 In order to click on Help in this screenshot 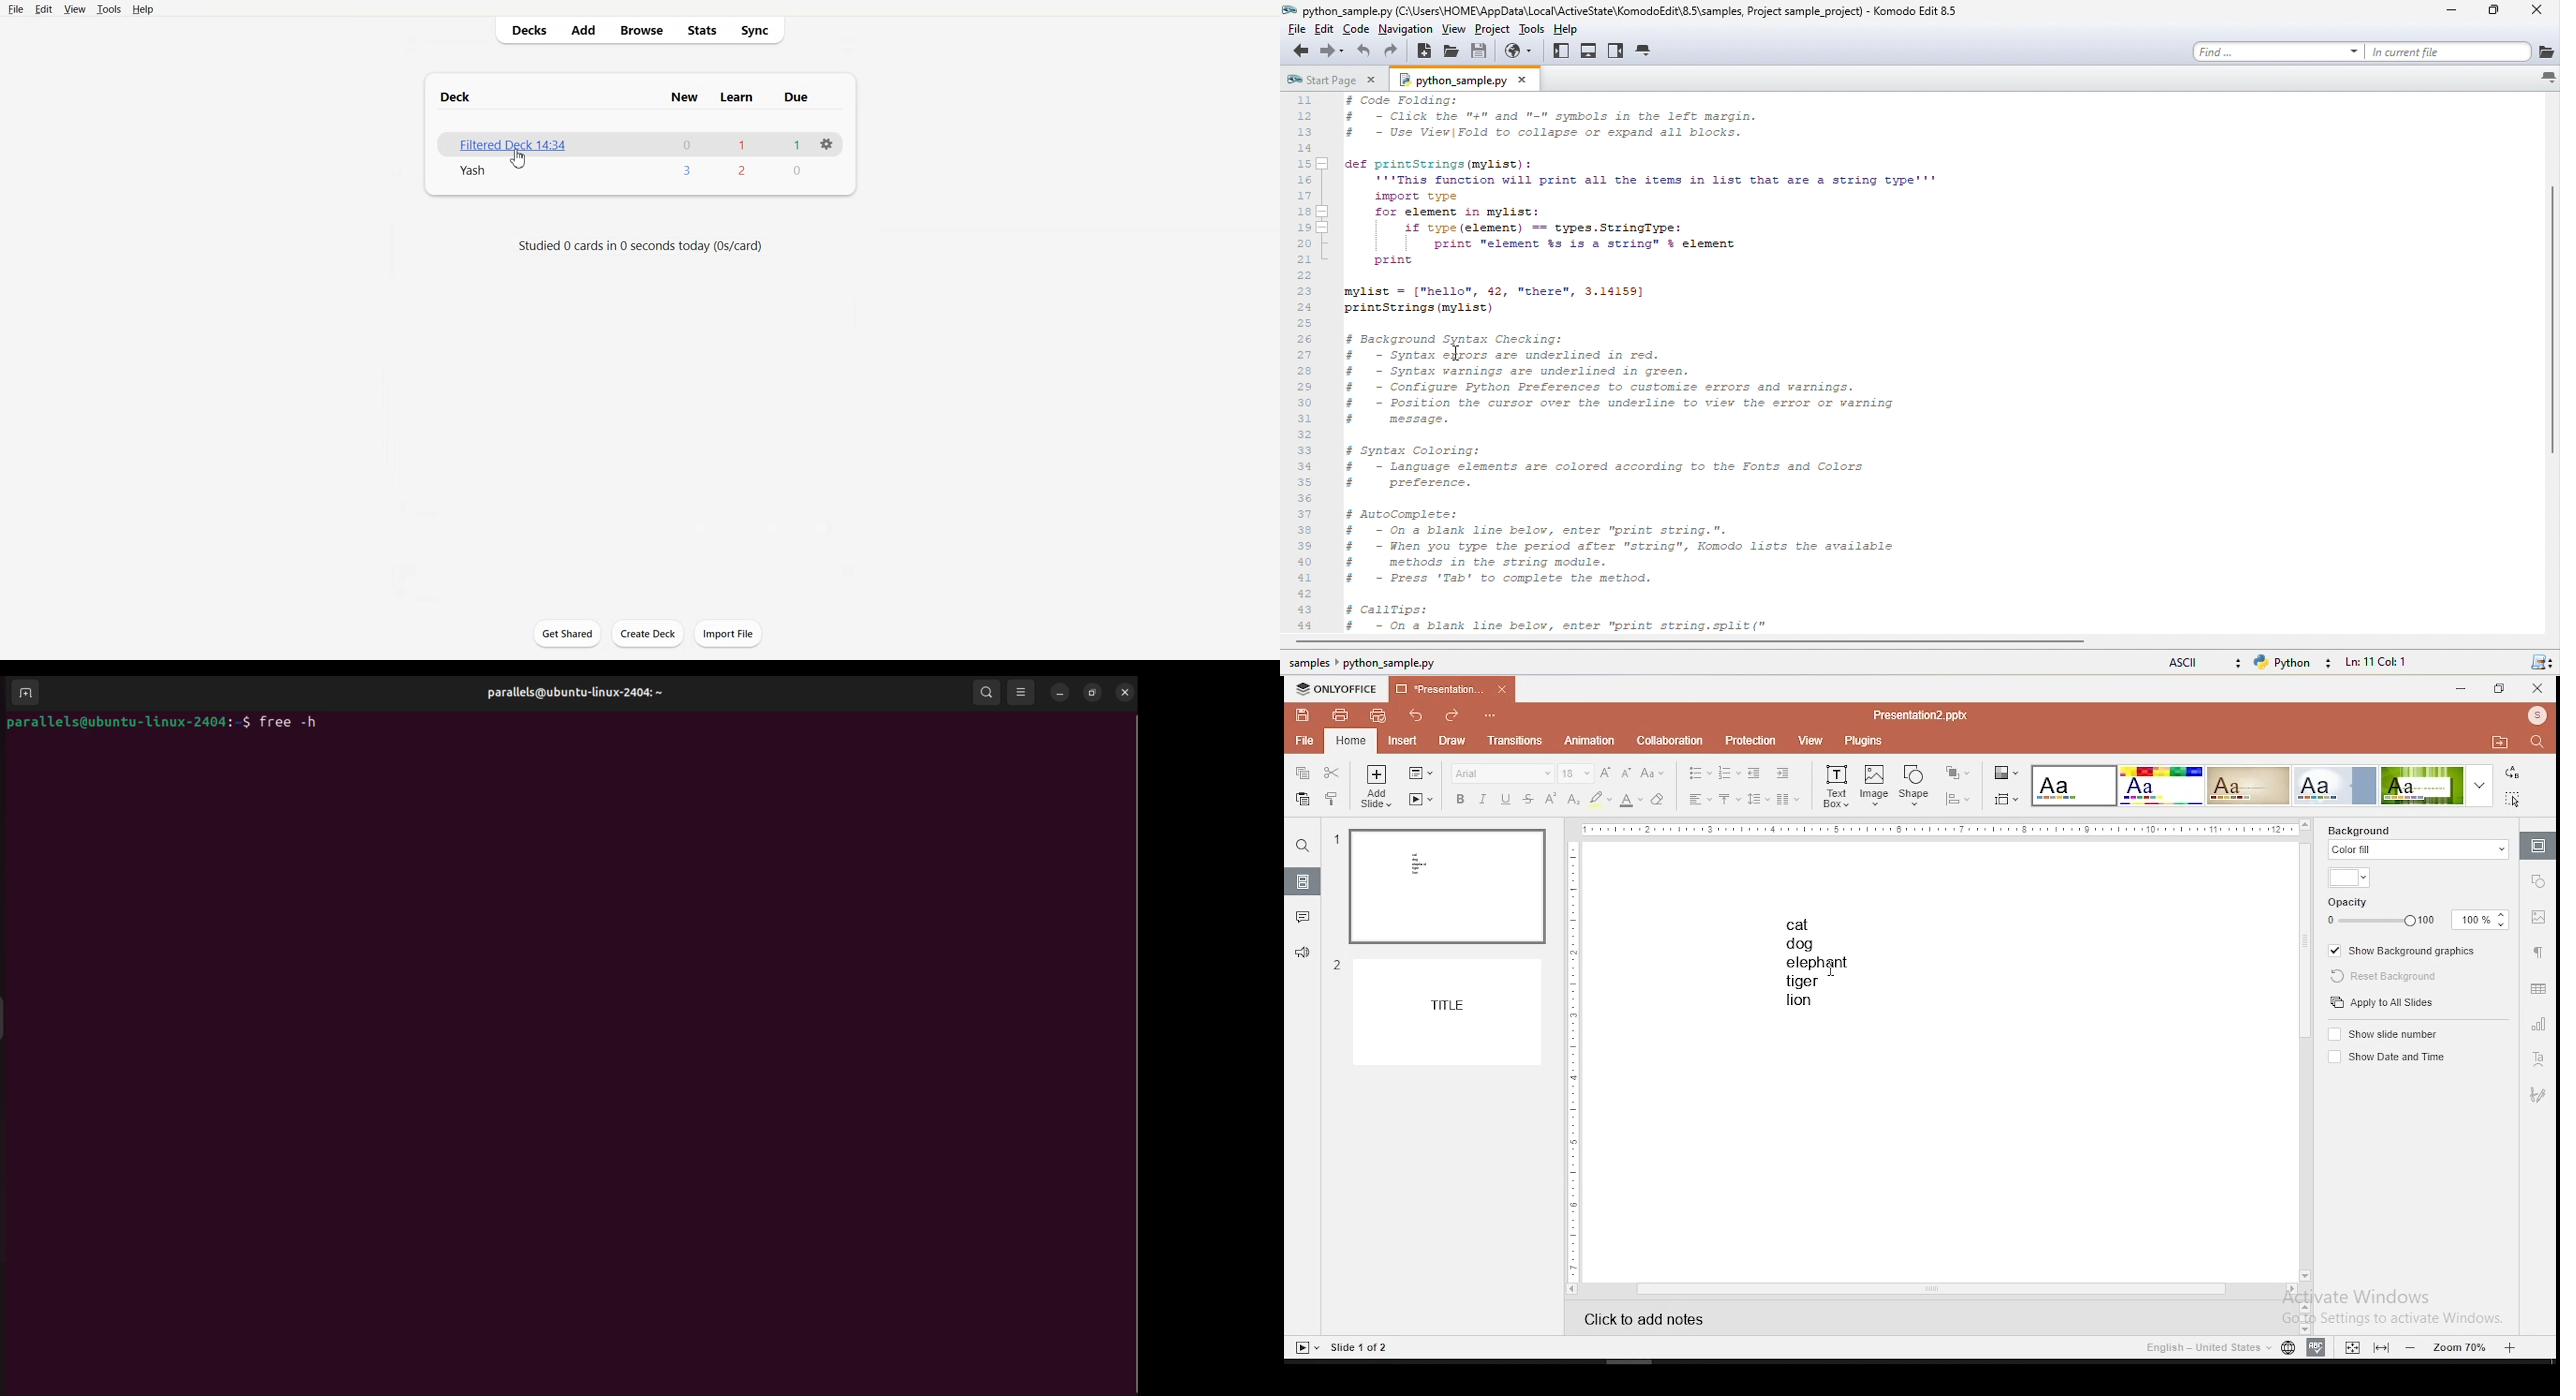, I will do `click(142, 9)`.